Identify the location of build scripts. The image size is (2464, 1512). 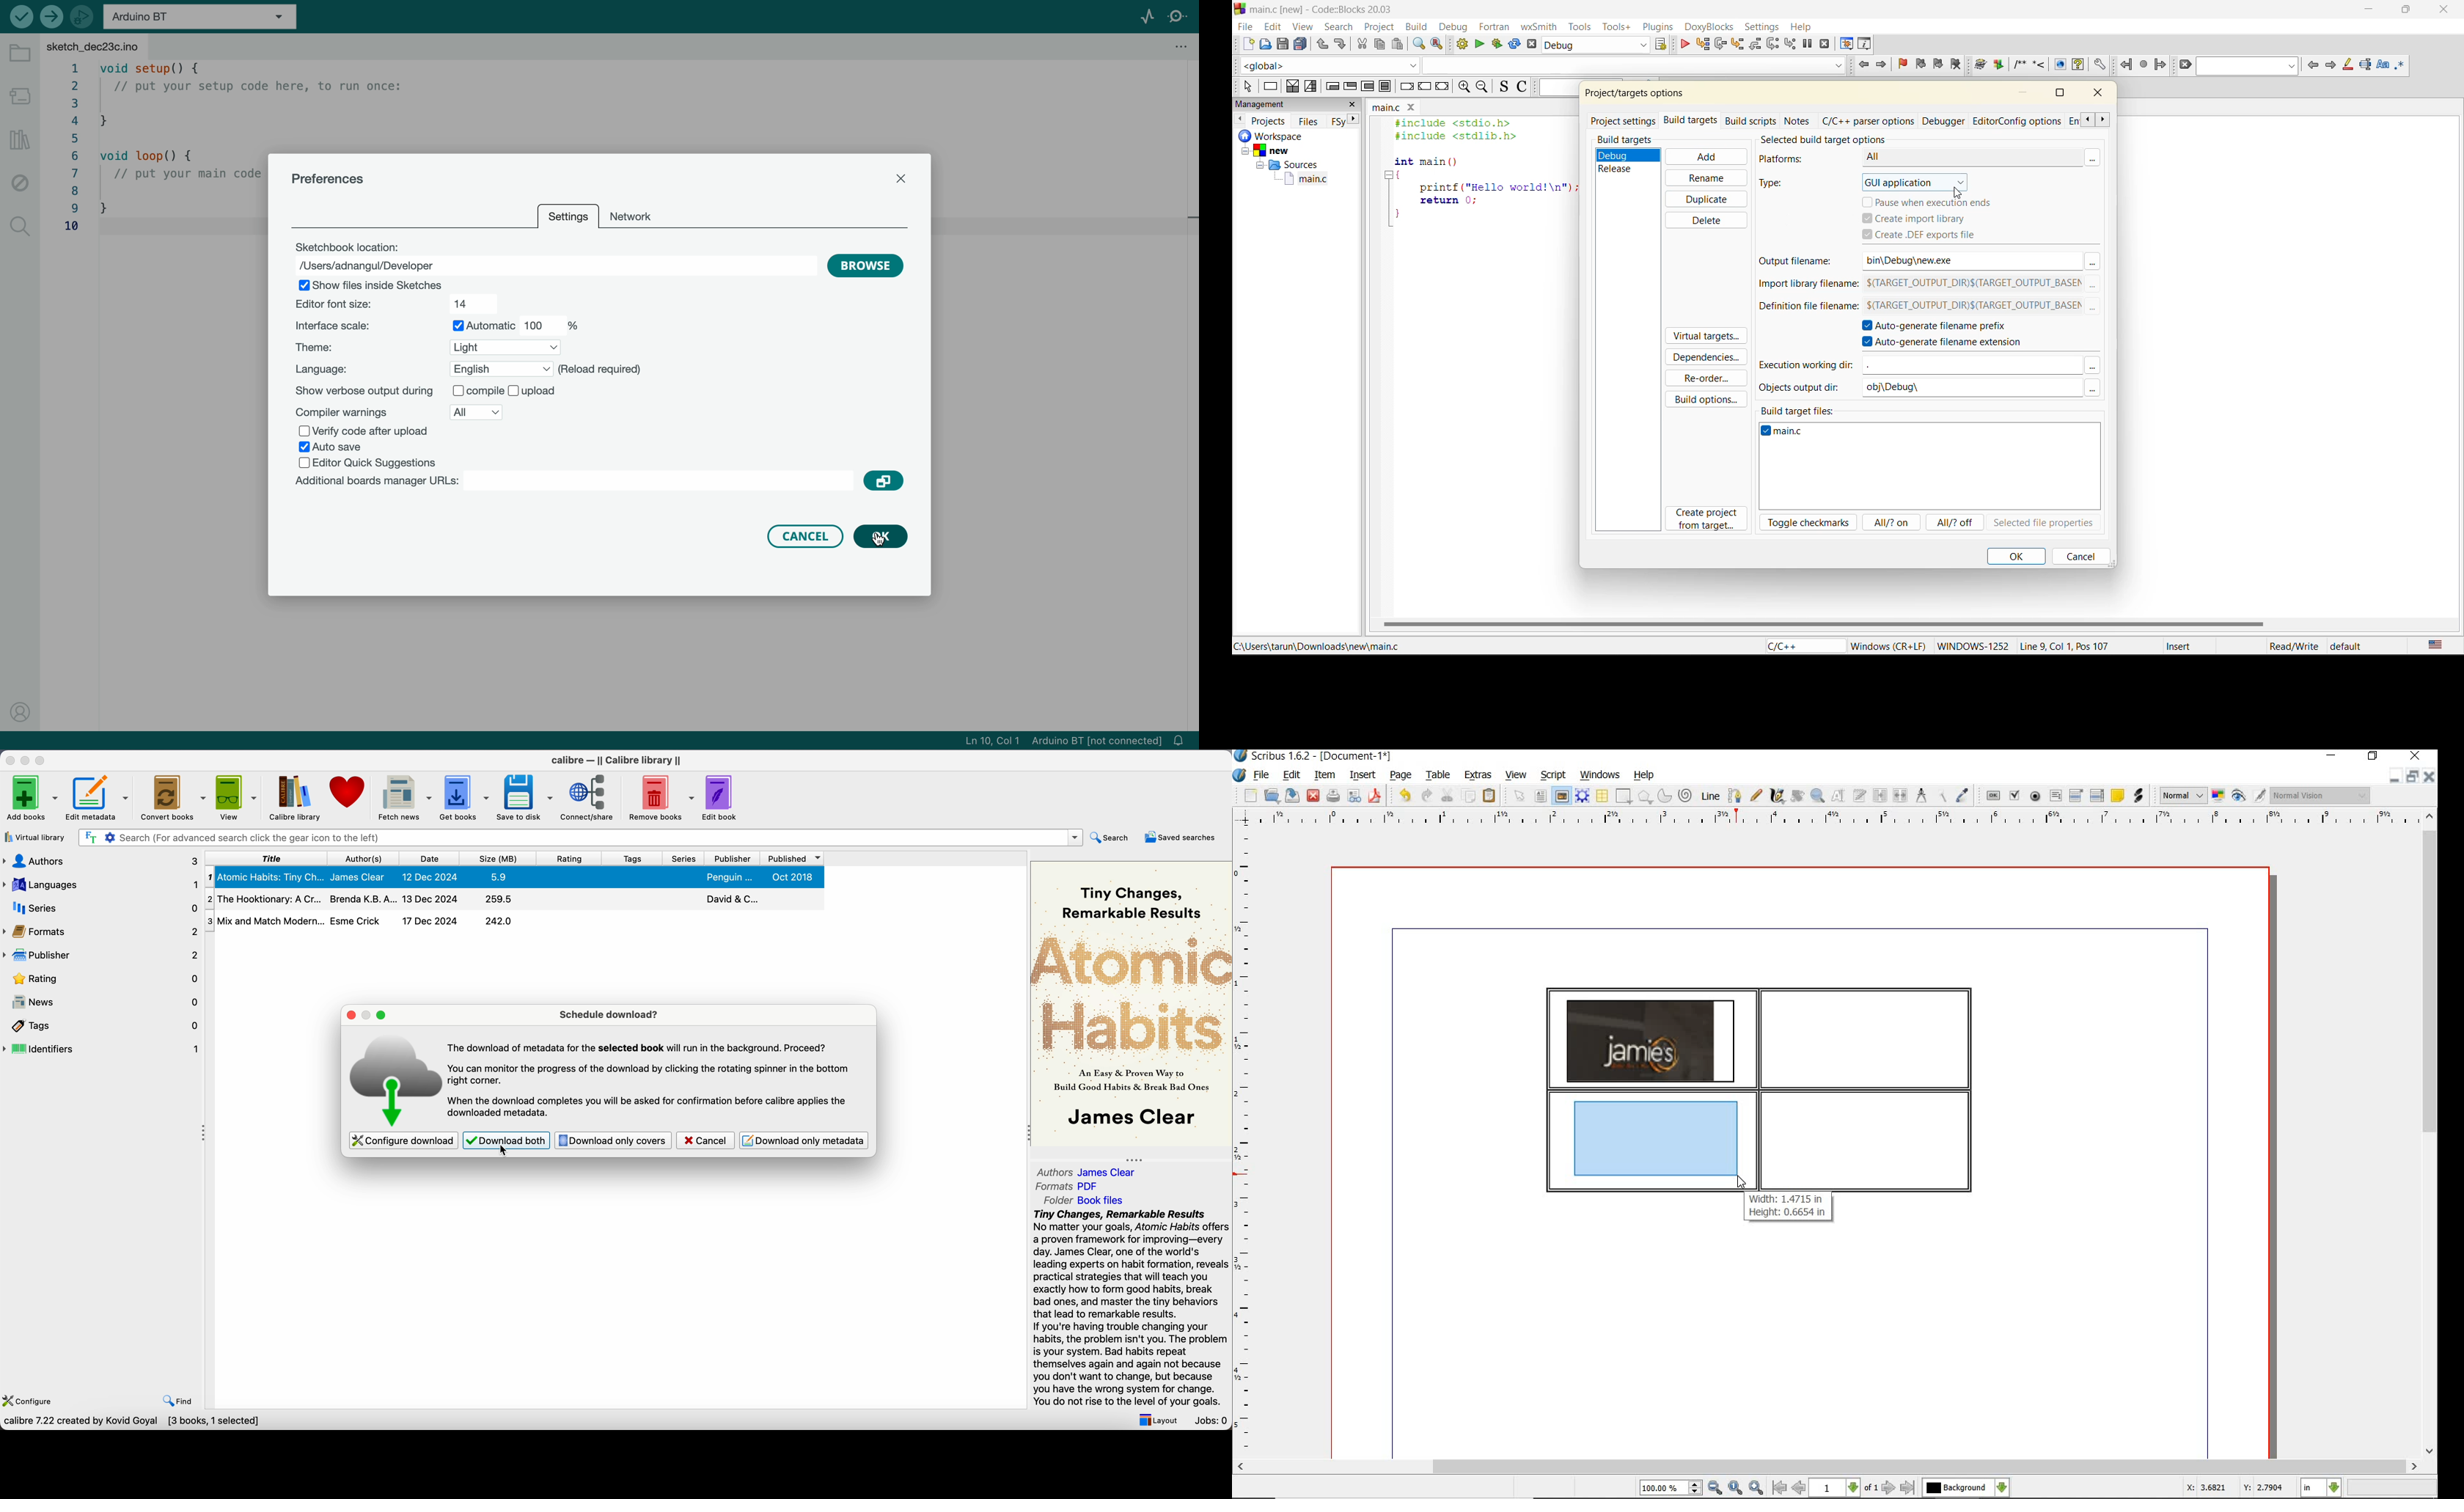
(1750, 121).